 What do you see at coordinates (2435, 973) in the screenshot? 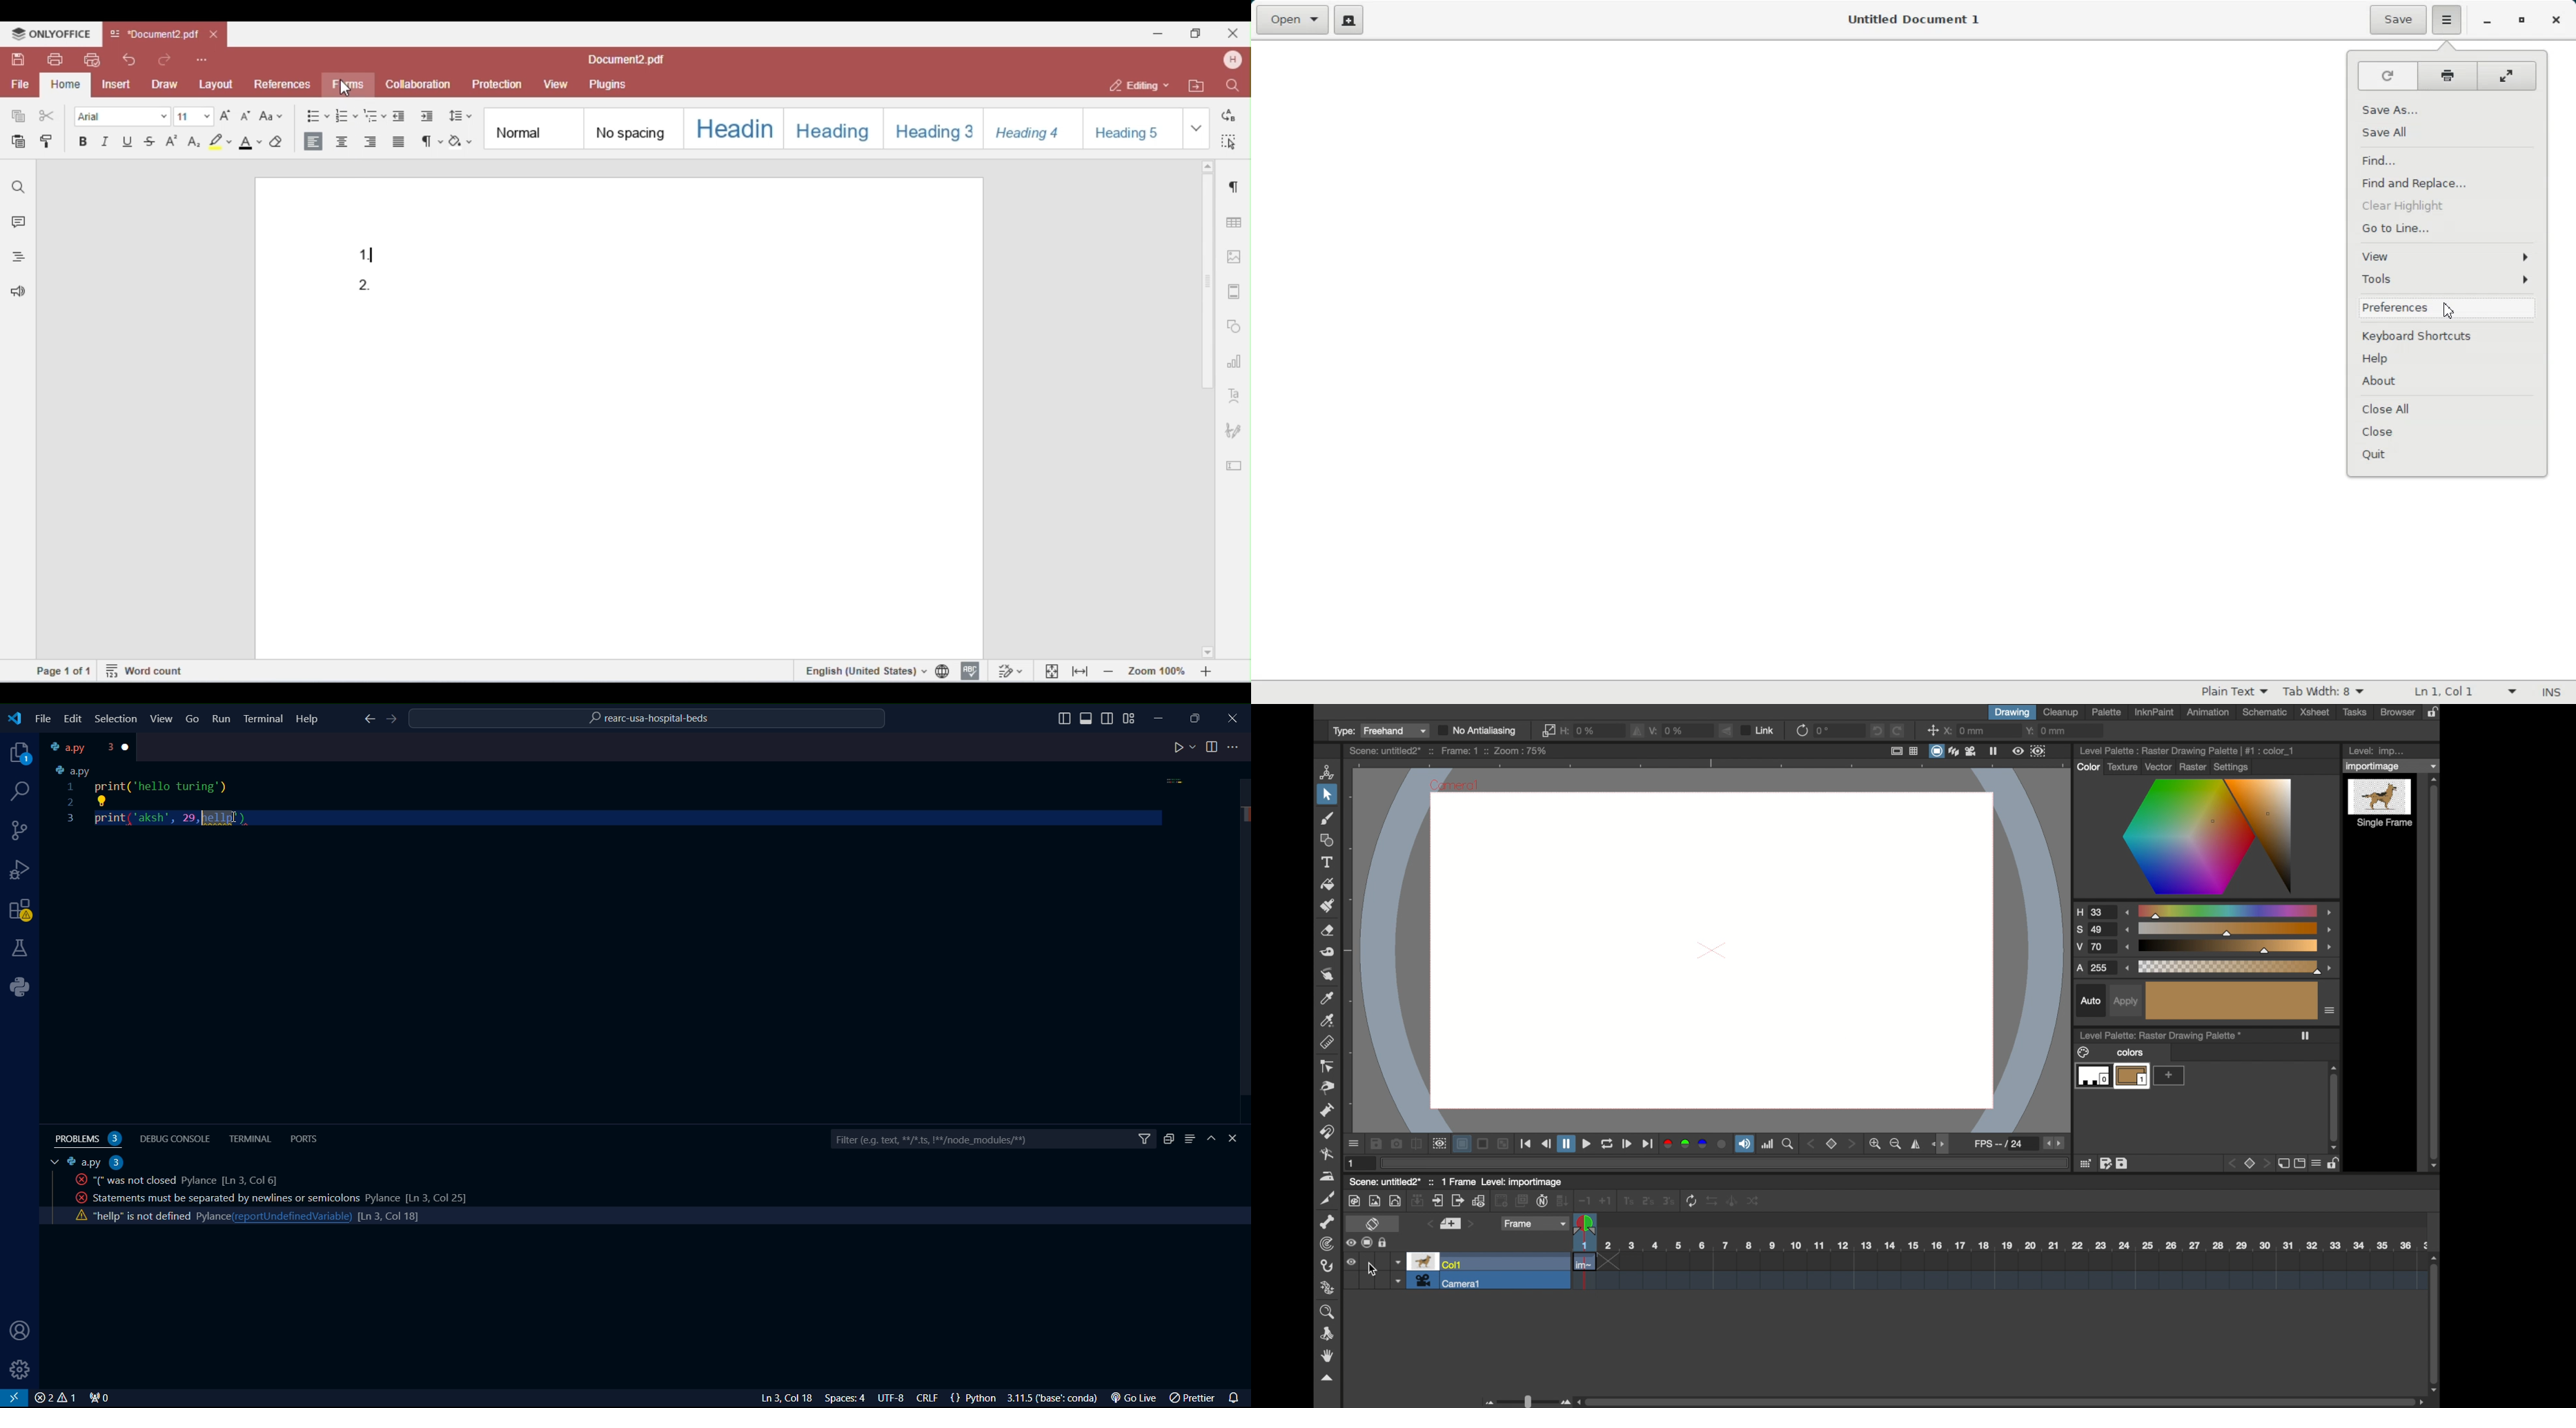
I see `scroll box` at bounding box center [2435, 973].